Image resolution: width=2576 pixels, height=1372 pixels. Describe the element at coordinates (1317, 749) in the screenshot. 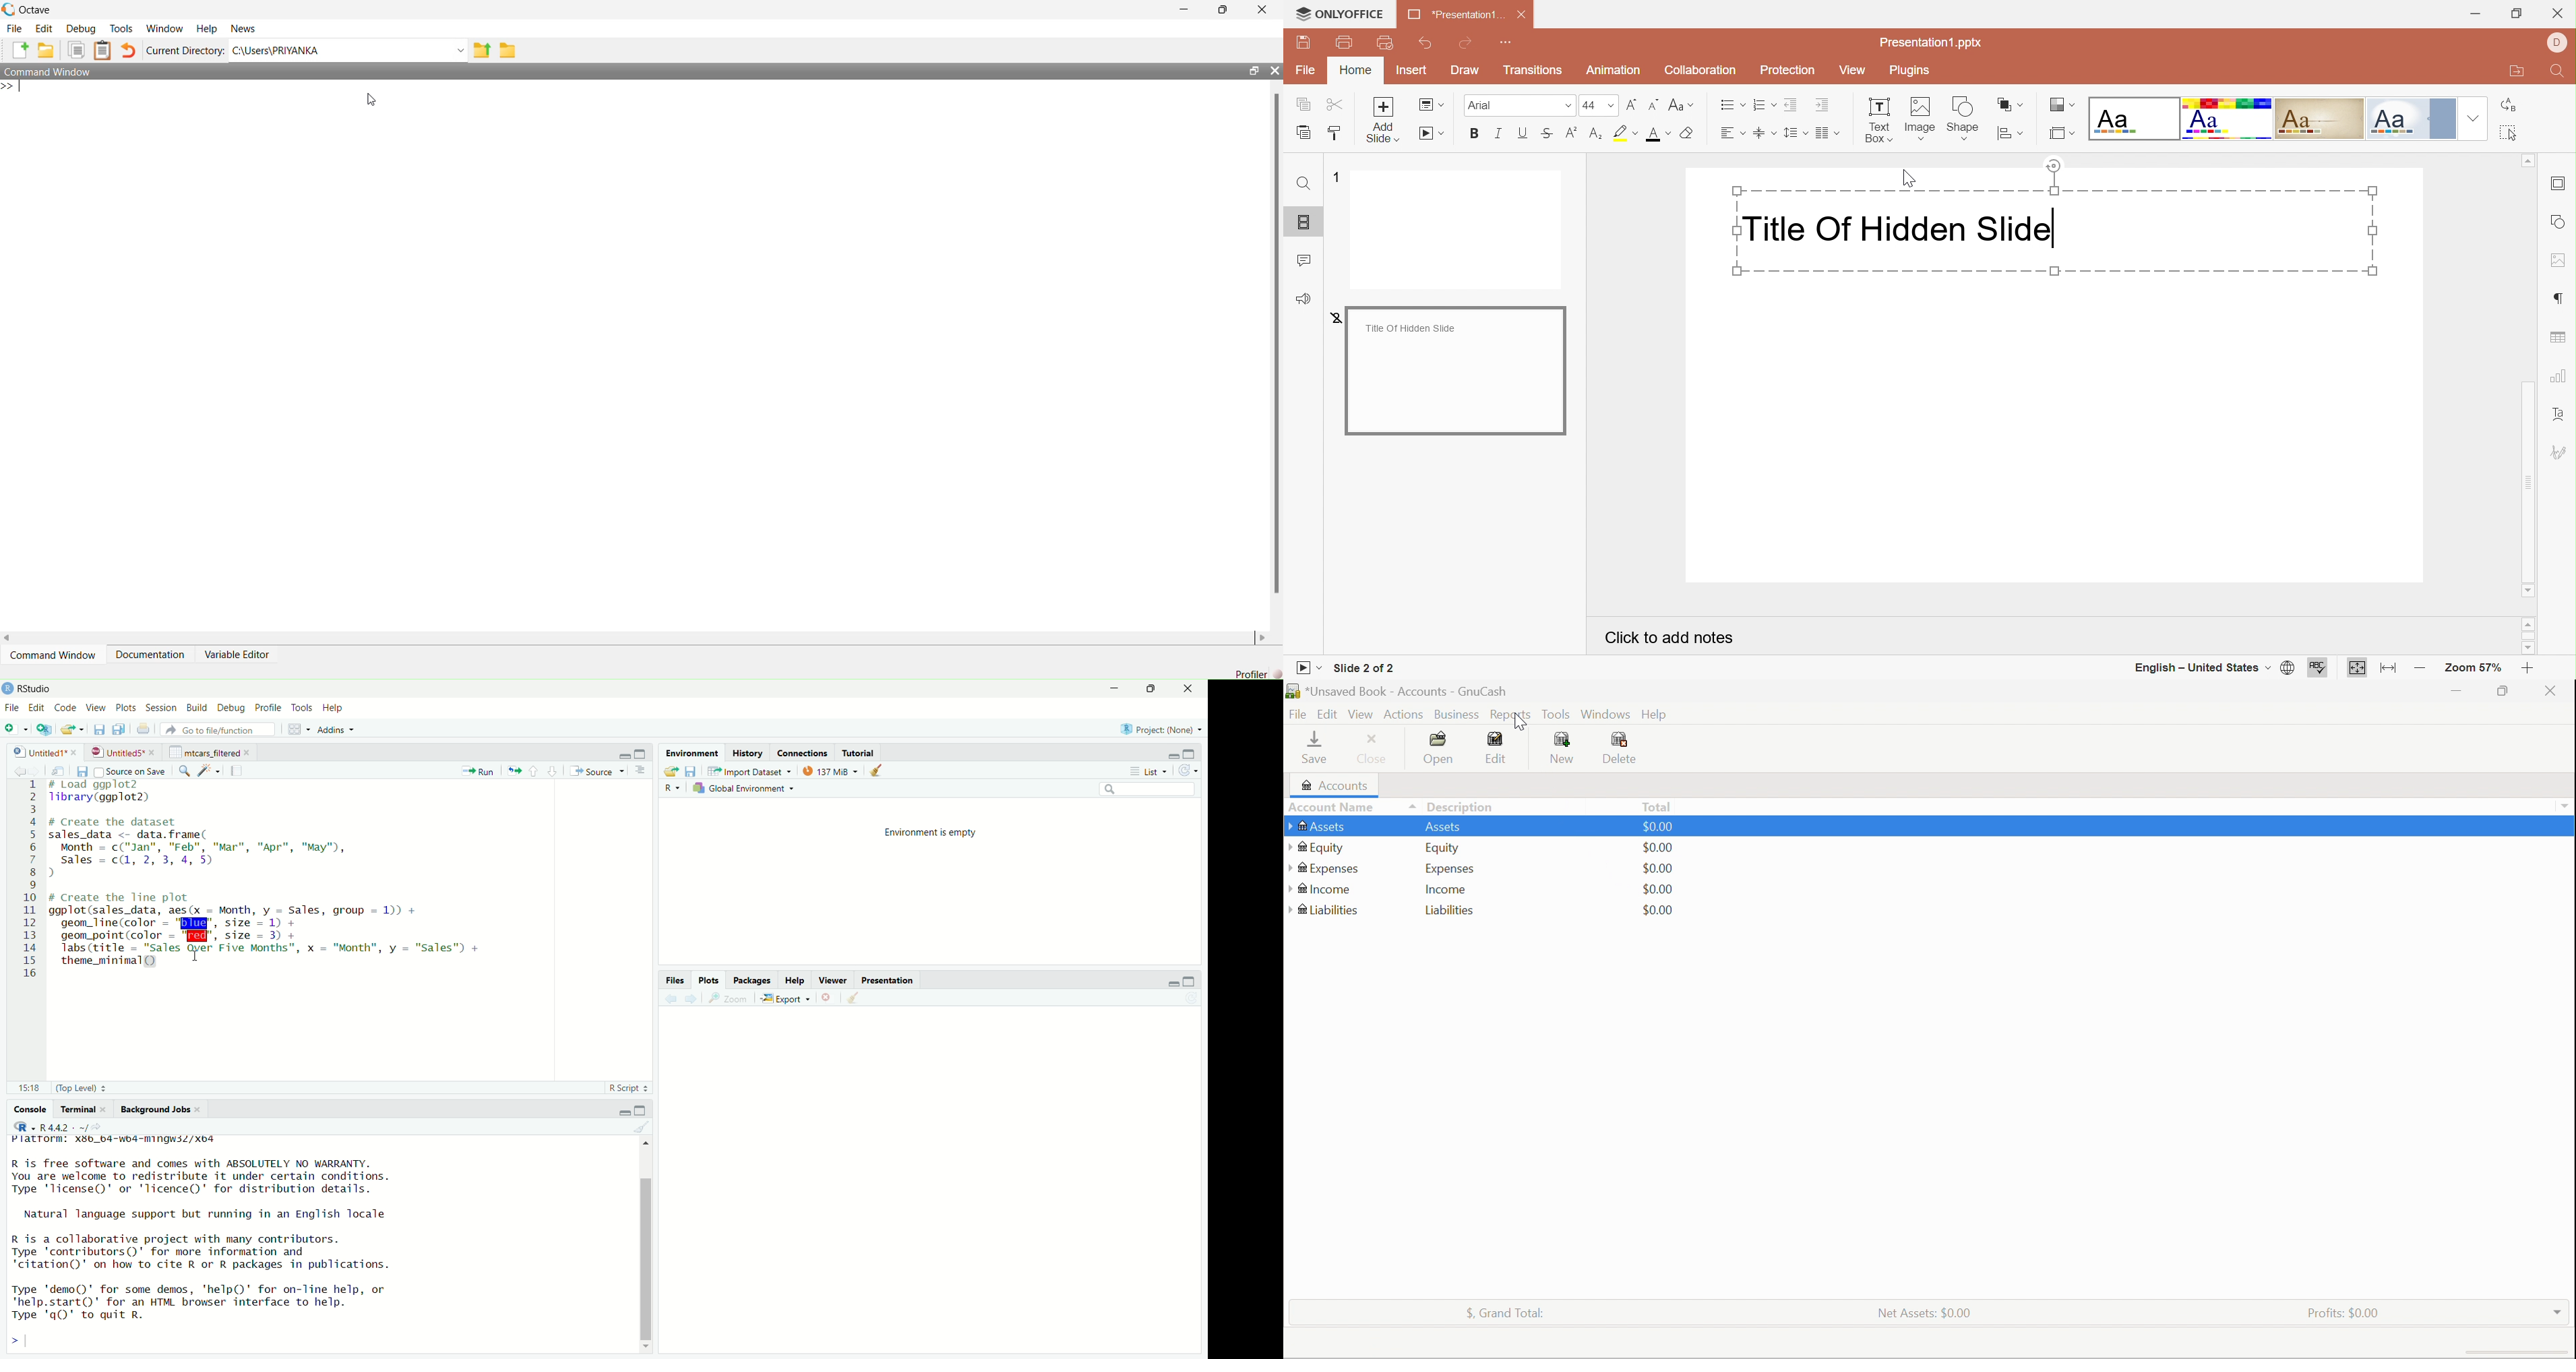

I see `Save` at that location.